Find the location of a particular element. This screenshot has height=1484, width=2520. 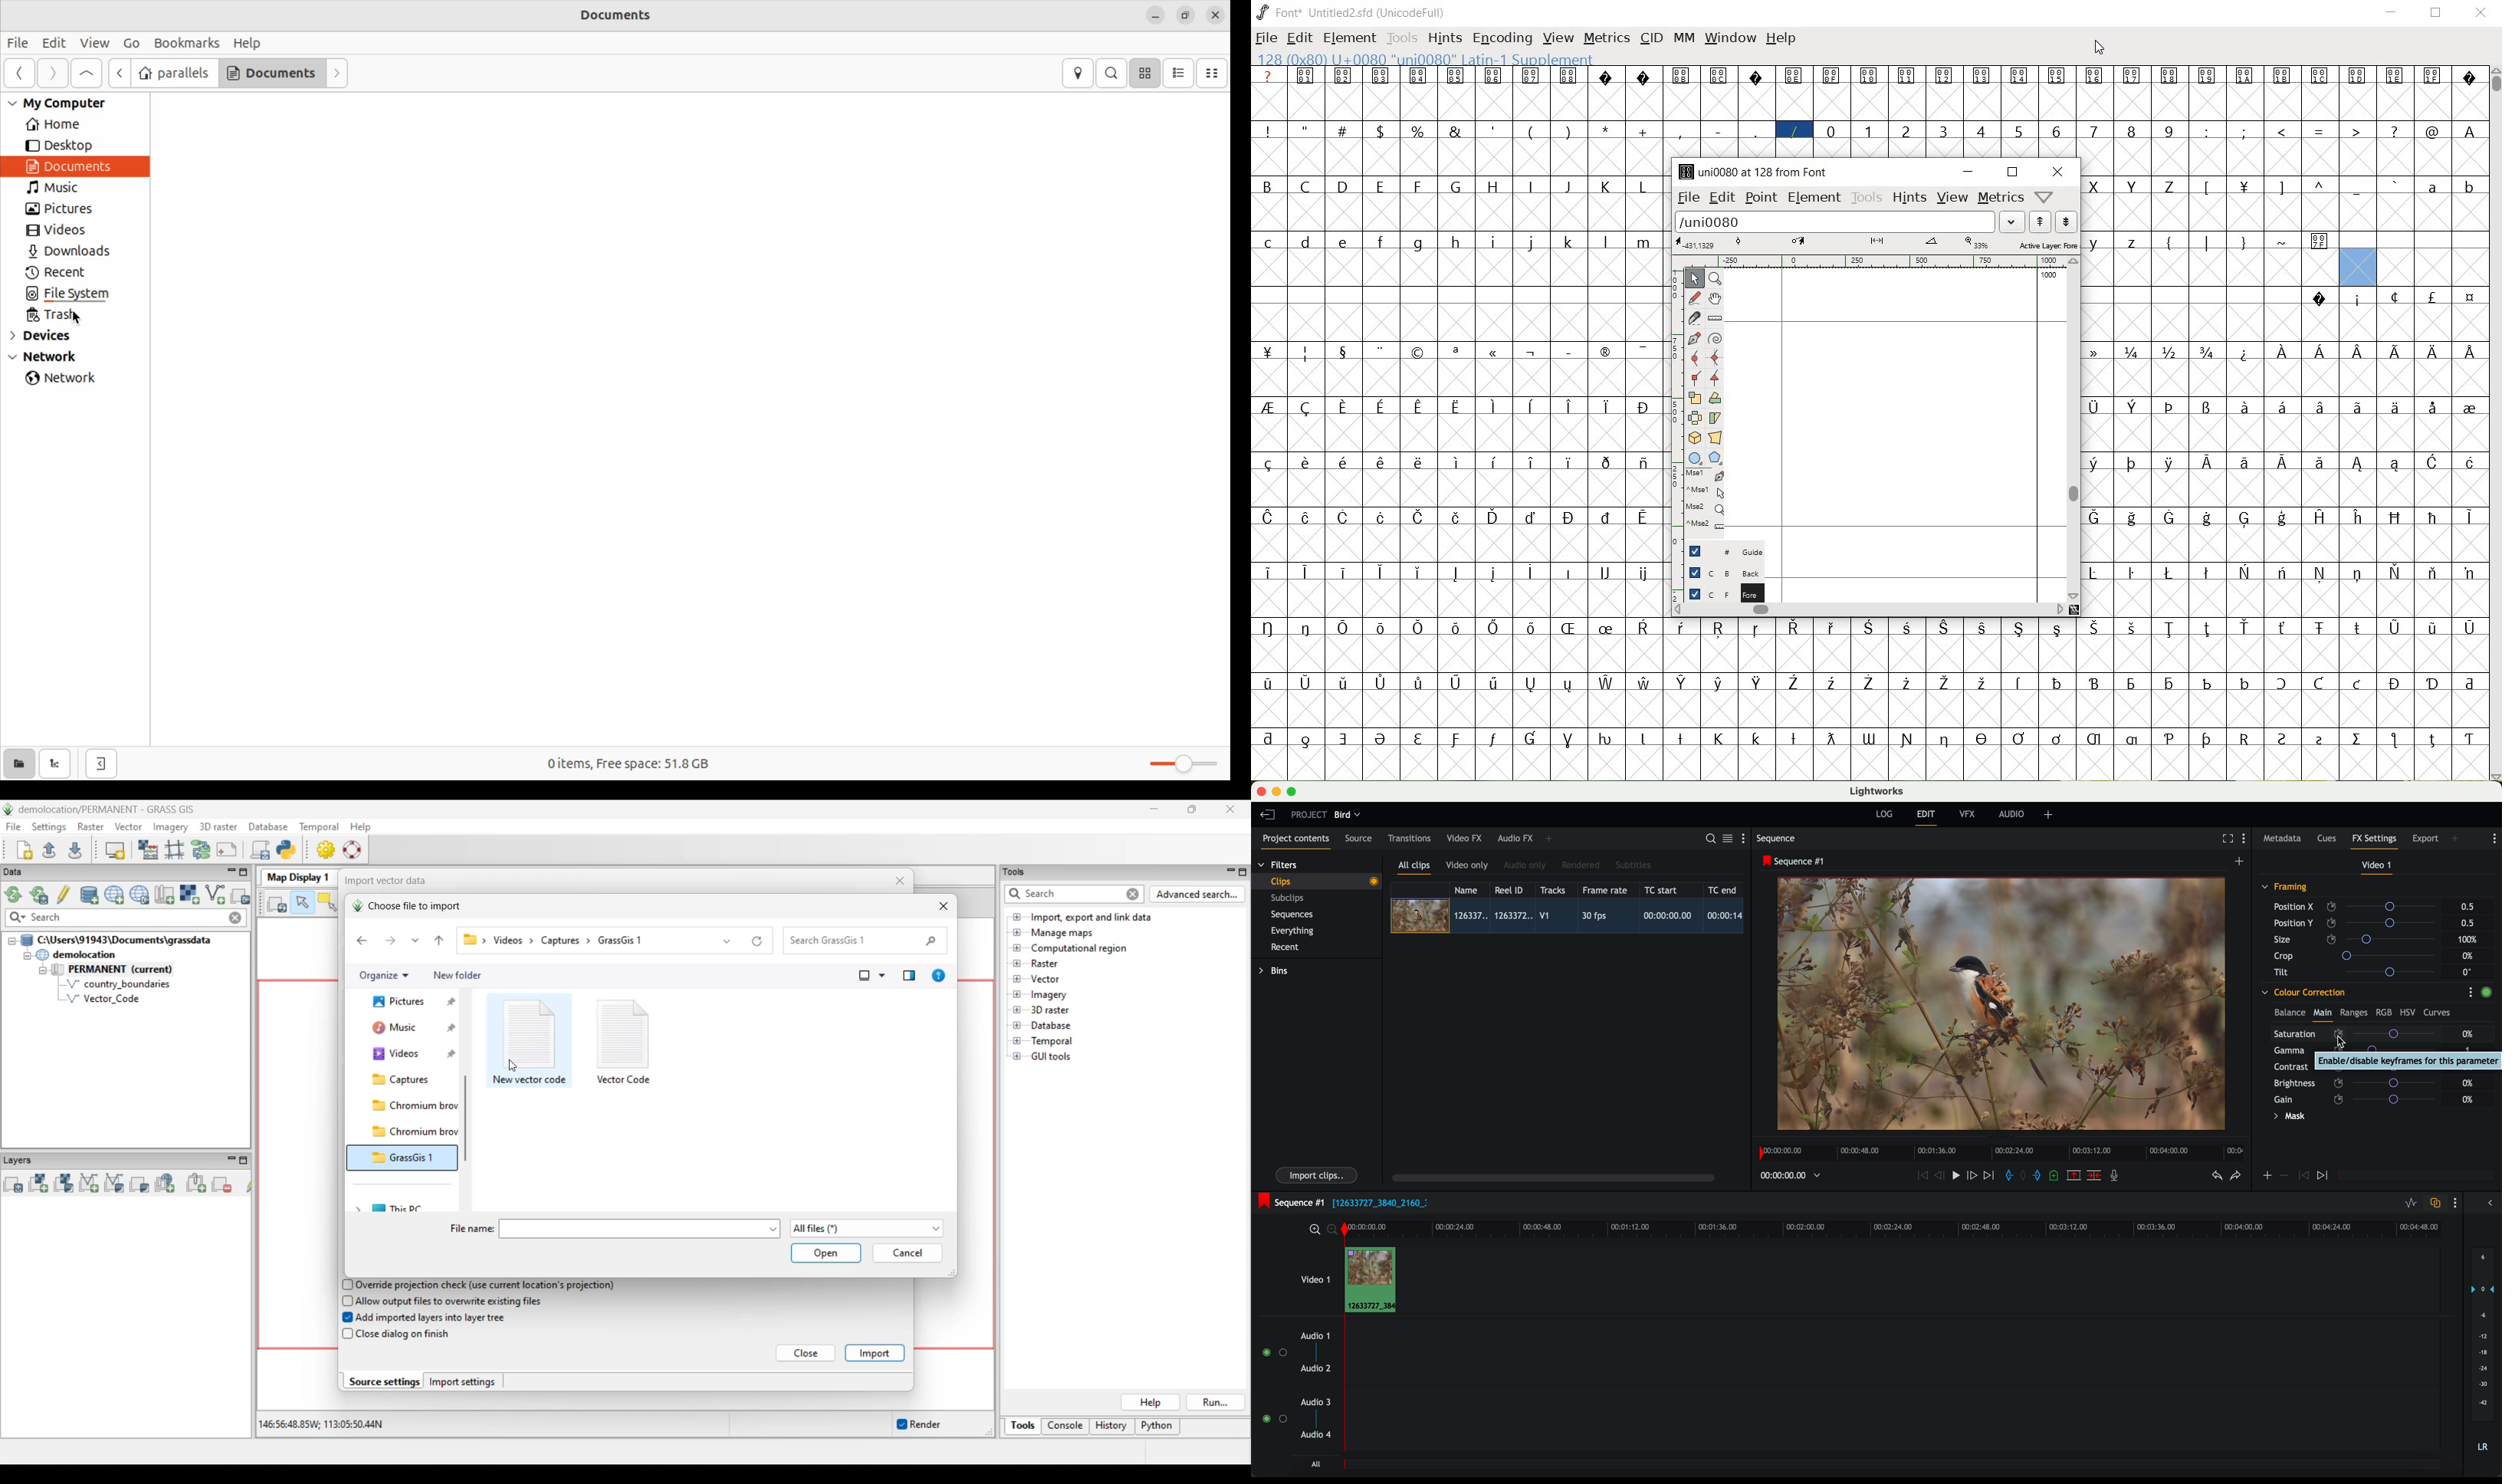

glyph is located at coordinates (1305, 354).